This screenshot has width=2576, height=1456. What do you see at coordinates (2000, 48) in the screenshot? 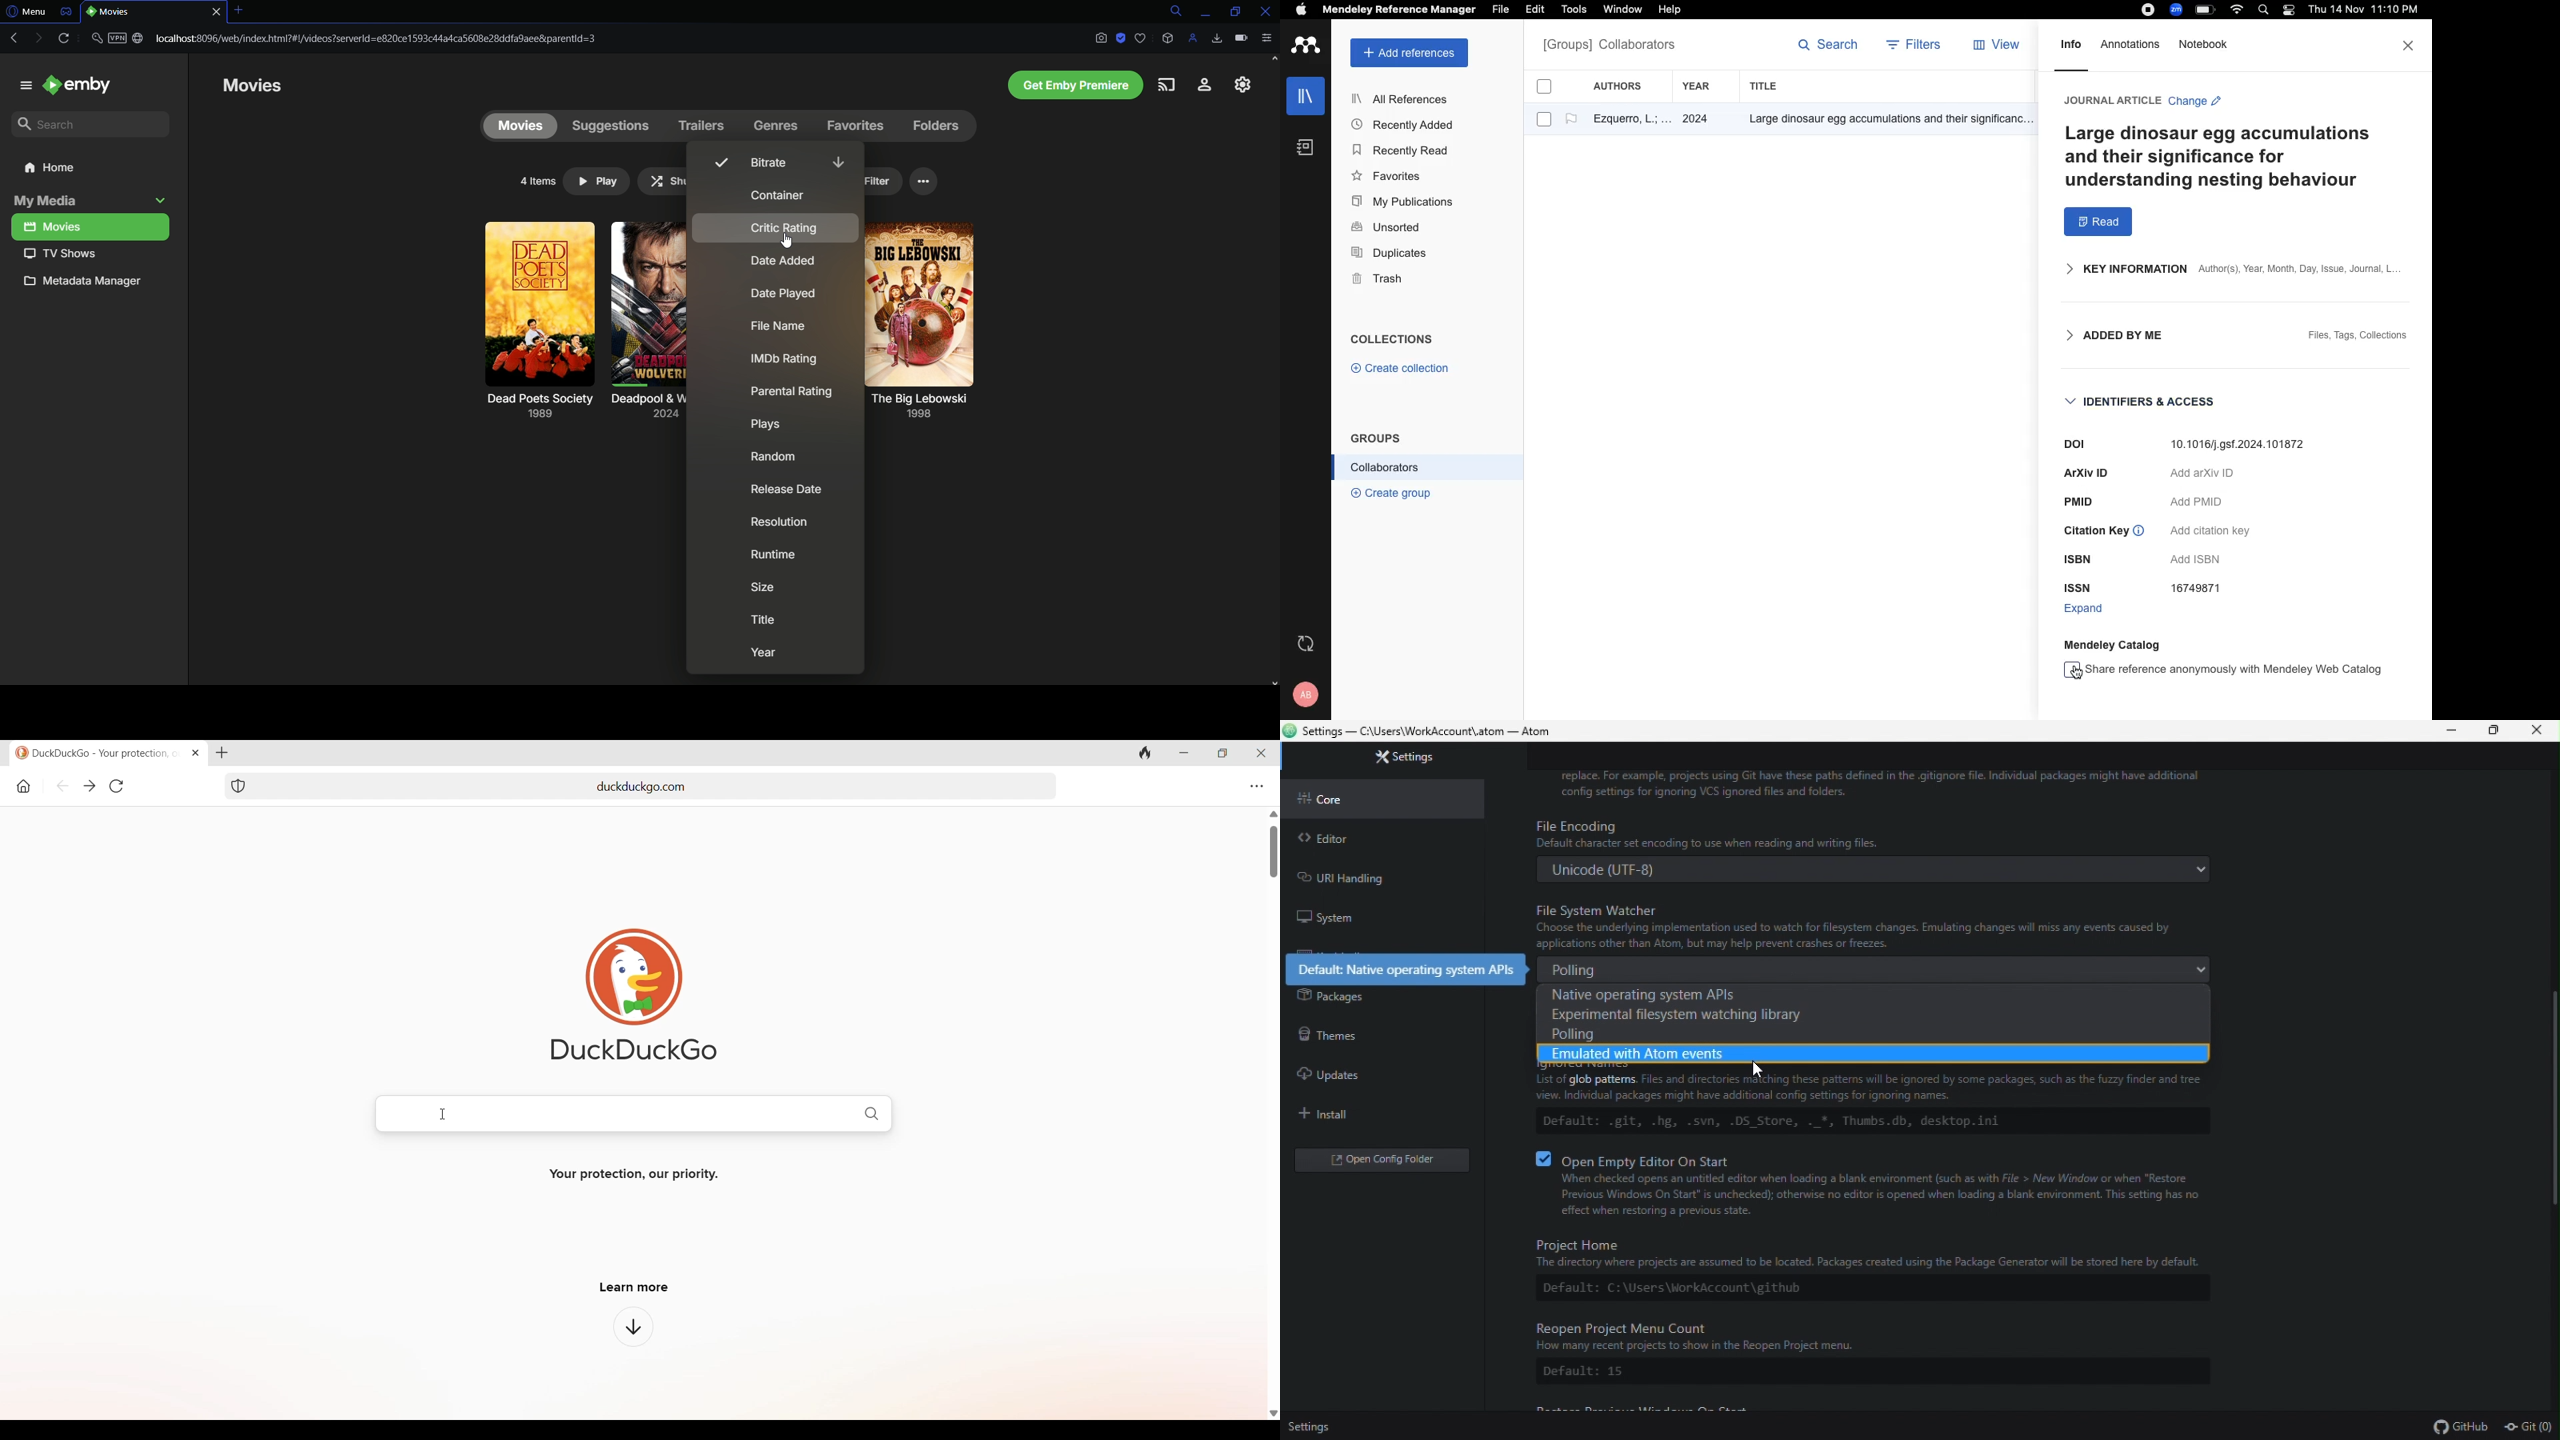
I see `view` at bounding box center [2000, 48].